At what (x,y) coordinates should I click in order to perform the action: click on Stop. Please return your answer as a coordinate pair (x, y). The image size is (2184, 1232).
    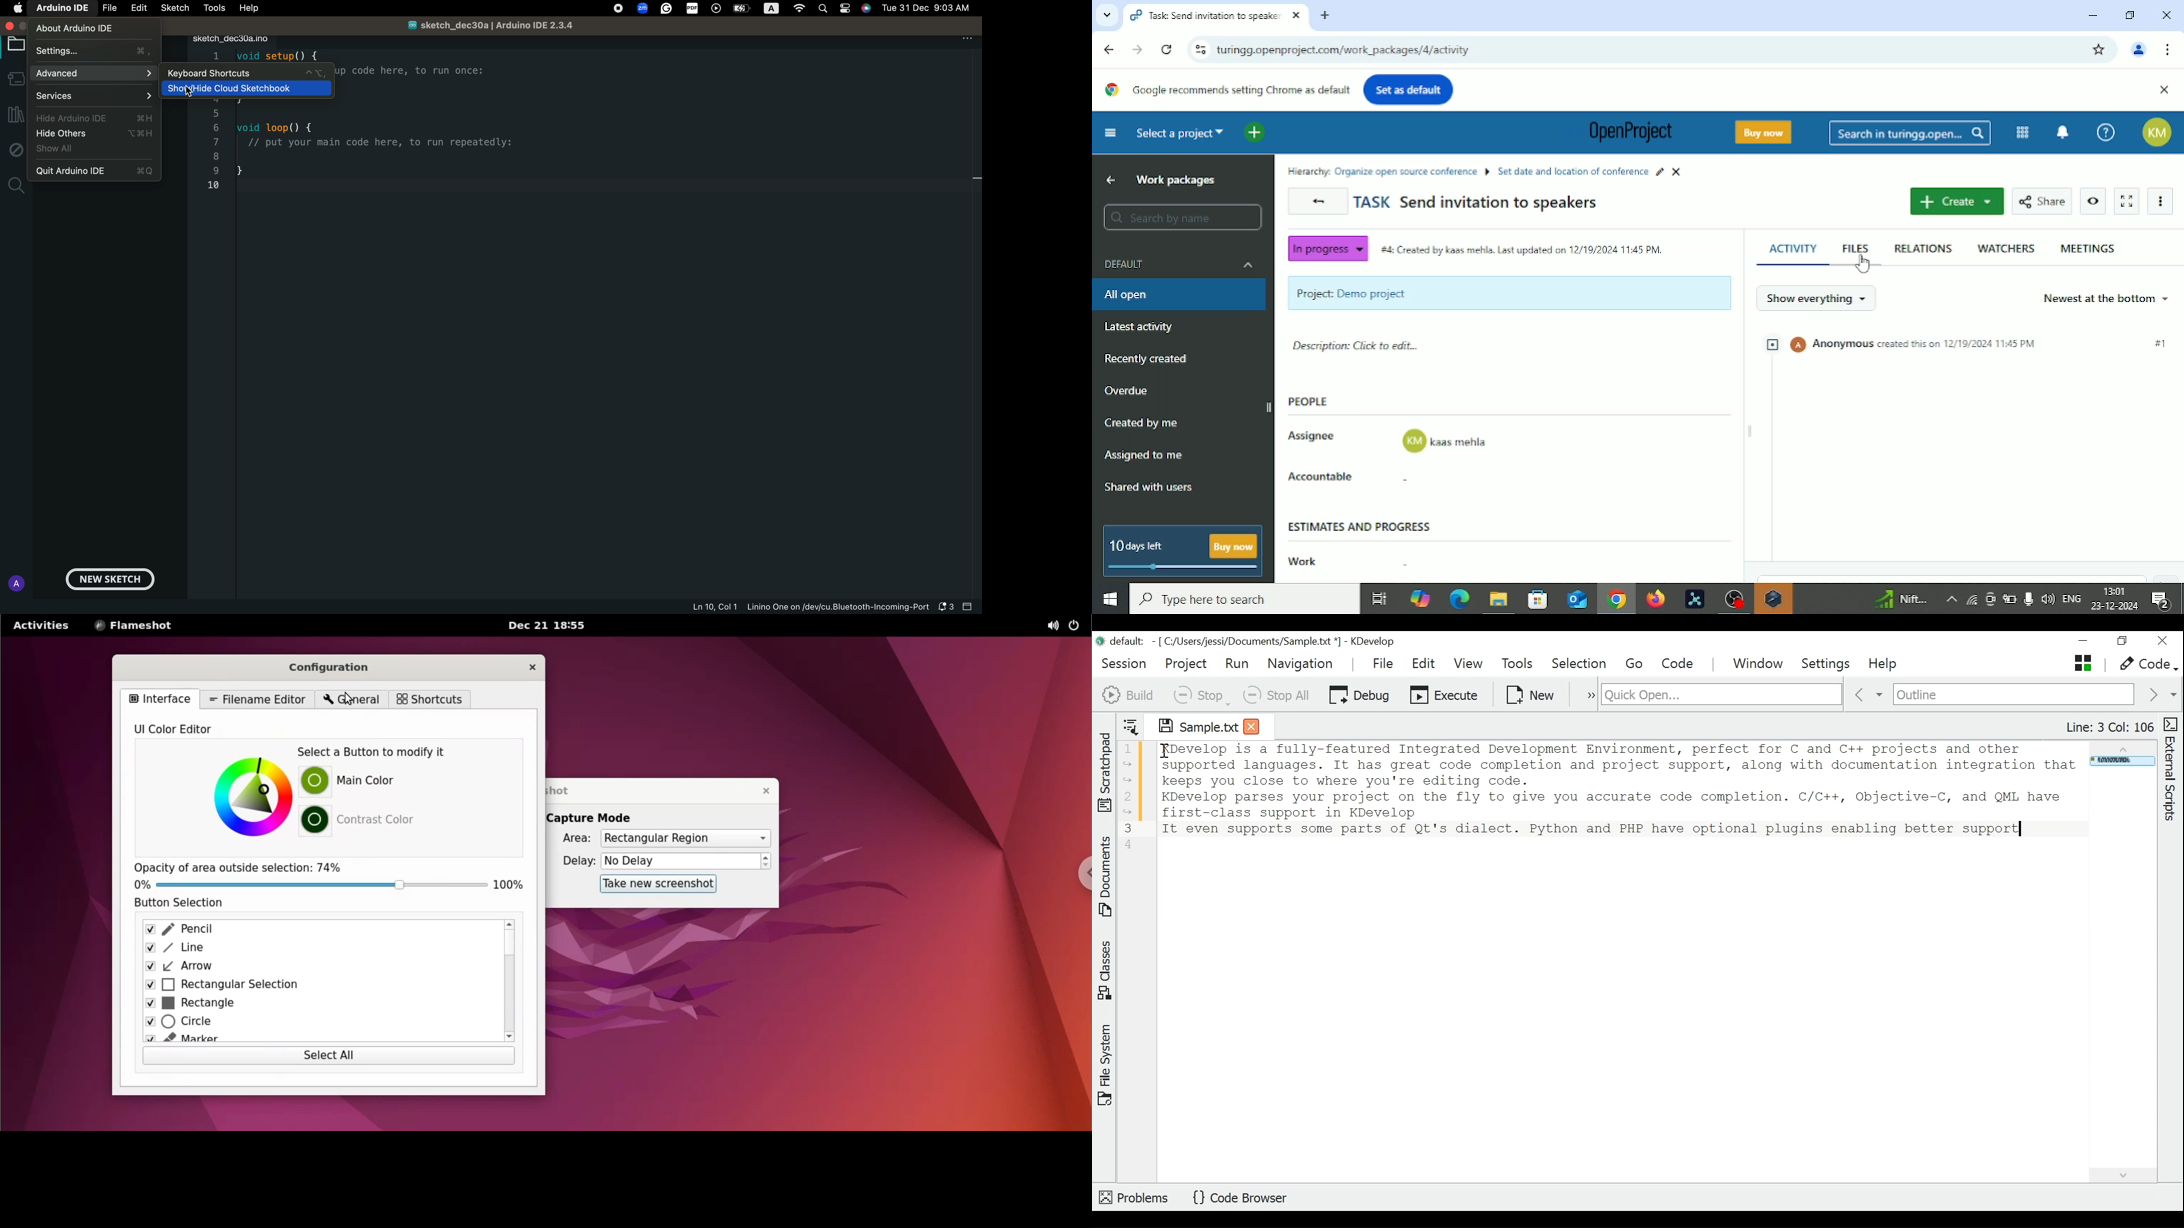
    Looking at the image, I should click on (1201, 695).